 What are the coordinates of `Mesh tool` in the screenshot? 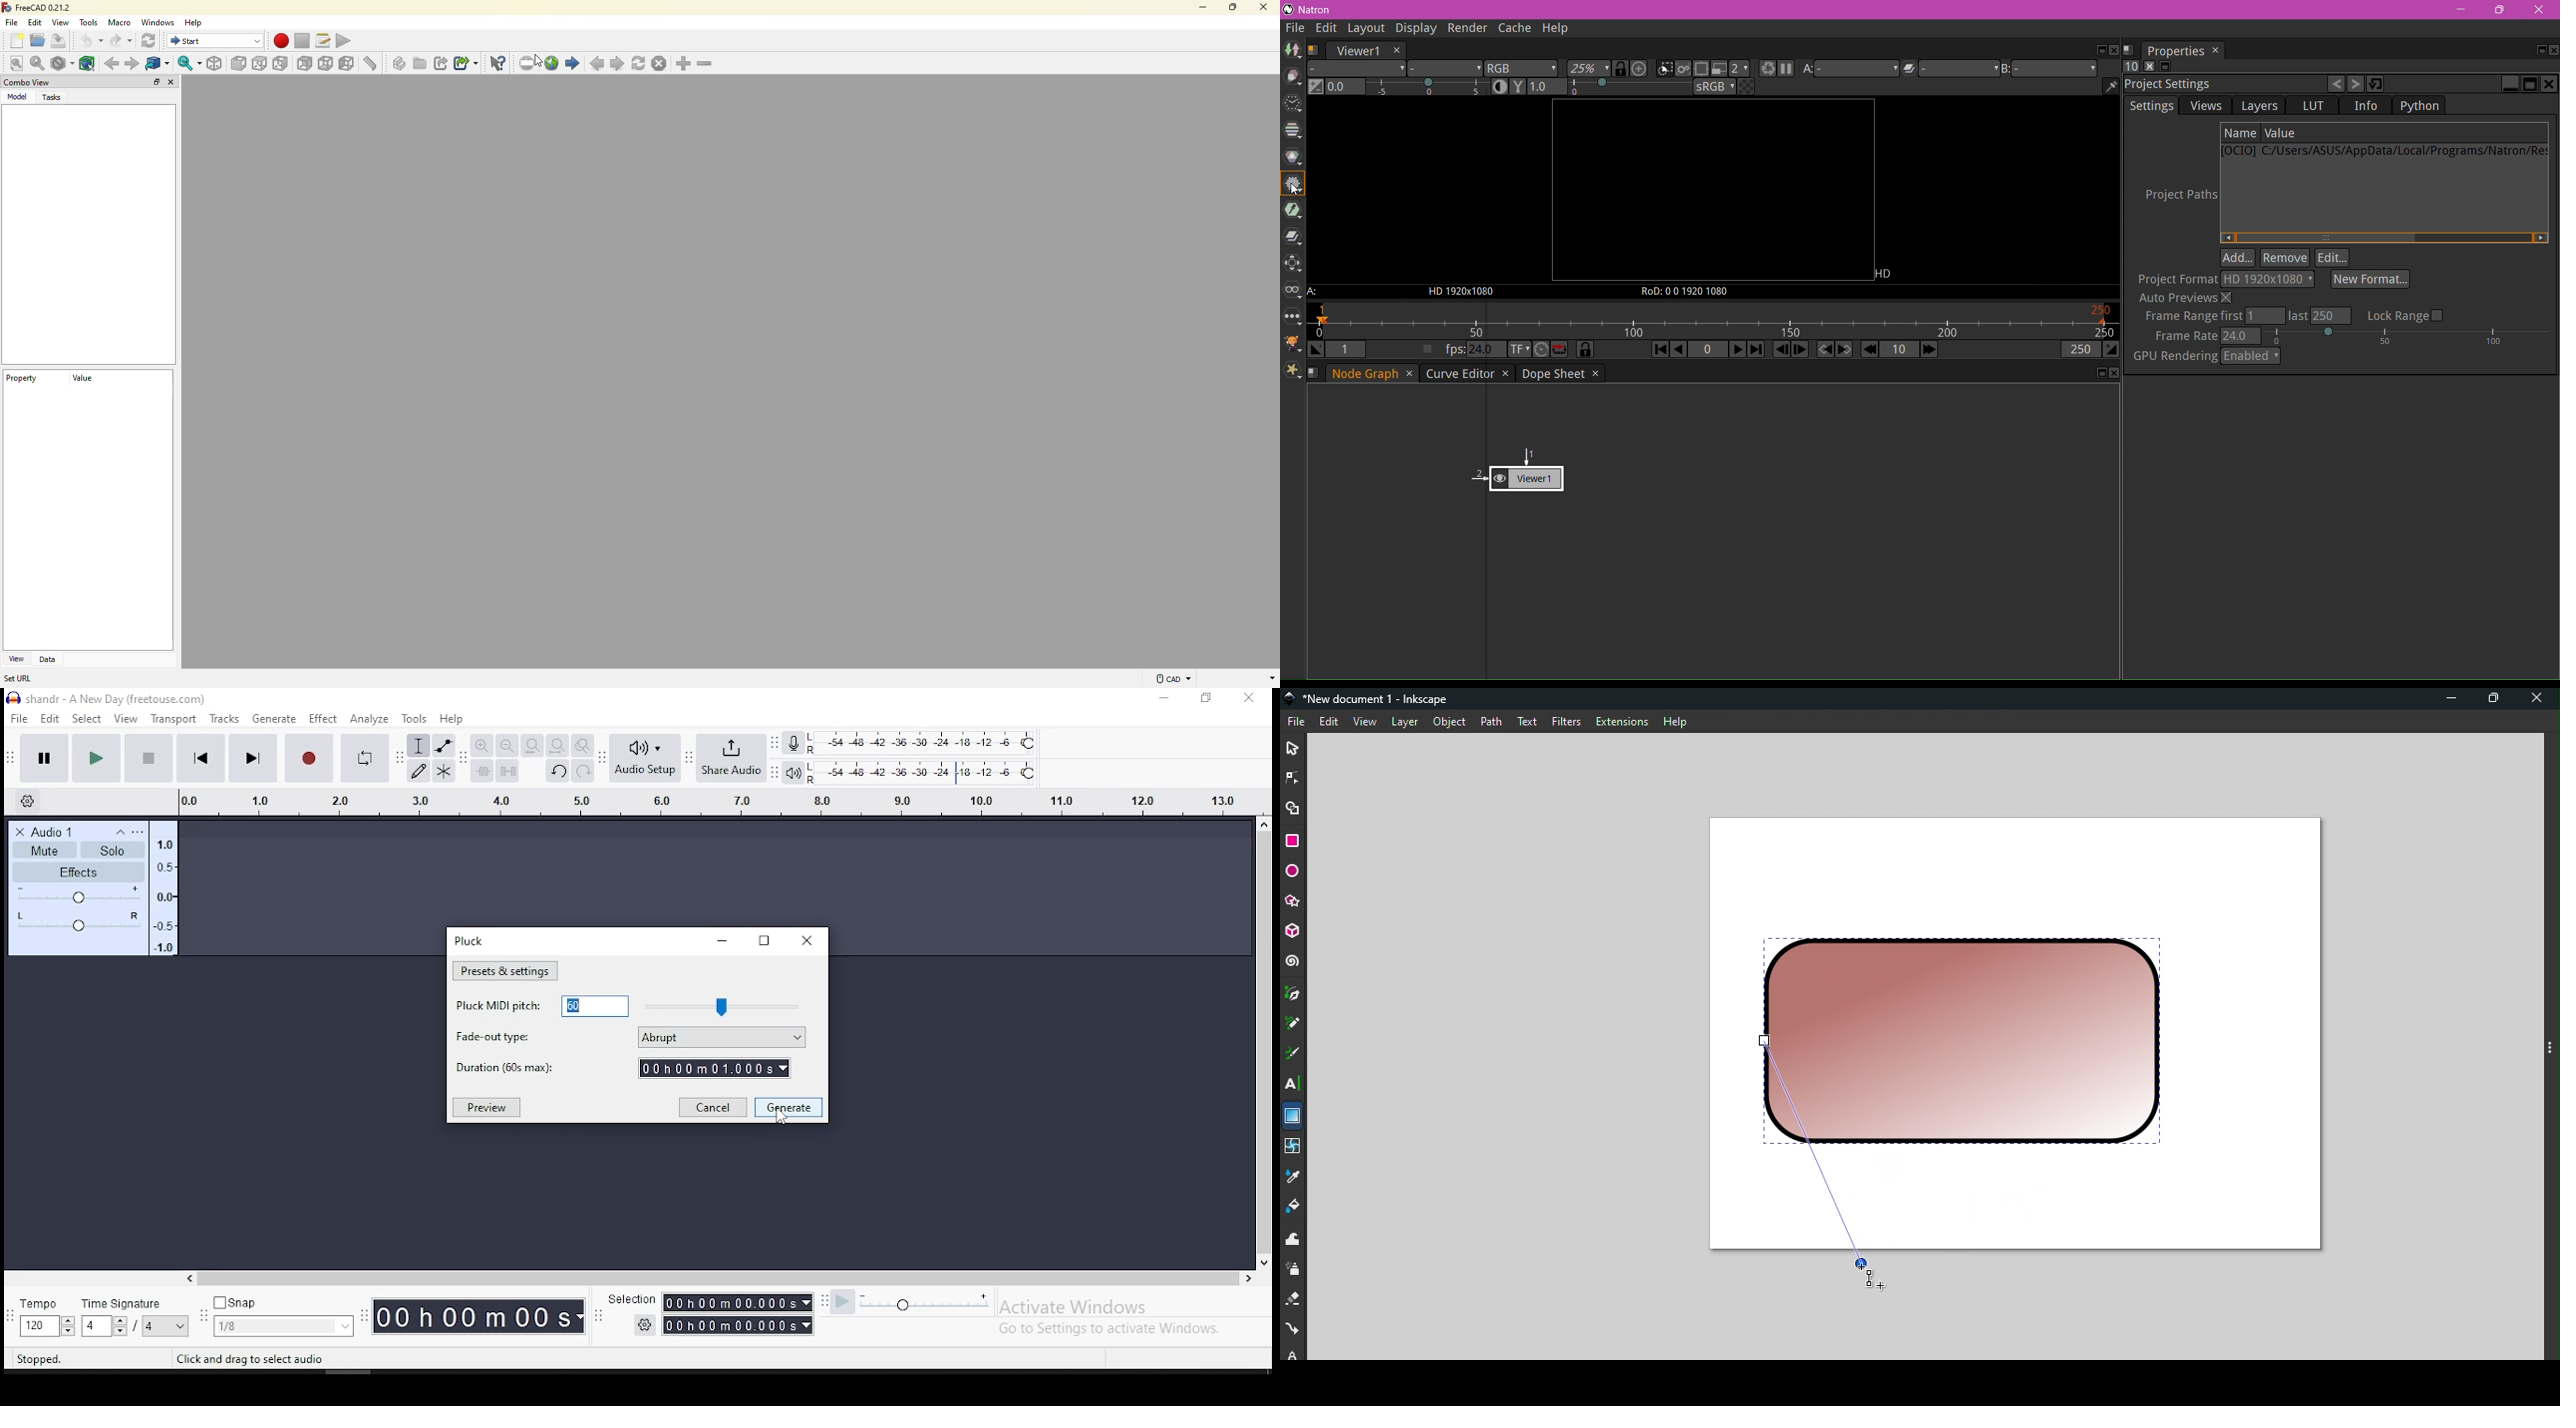 It's located at (1293, 1149).